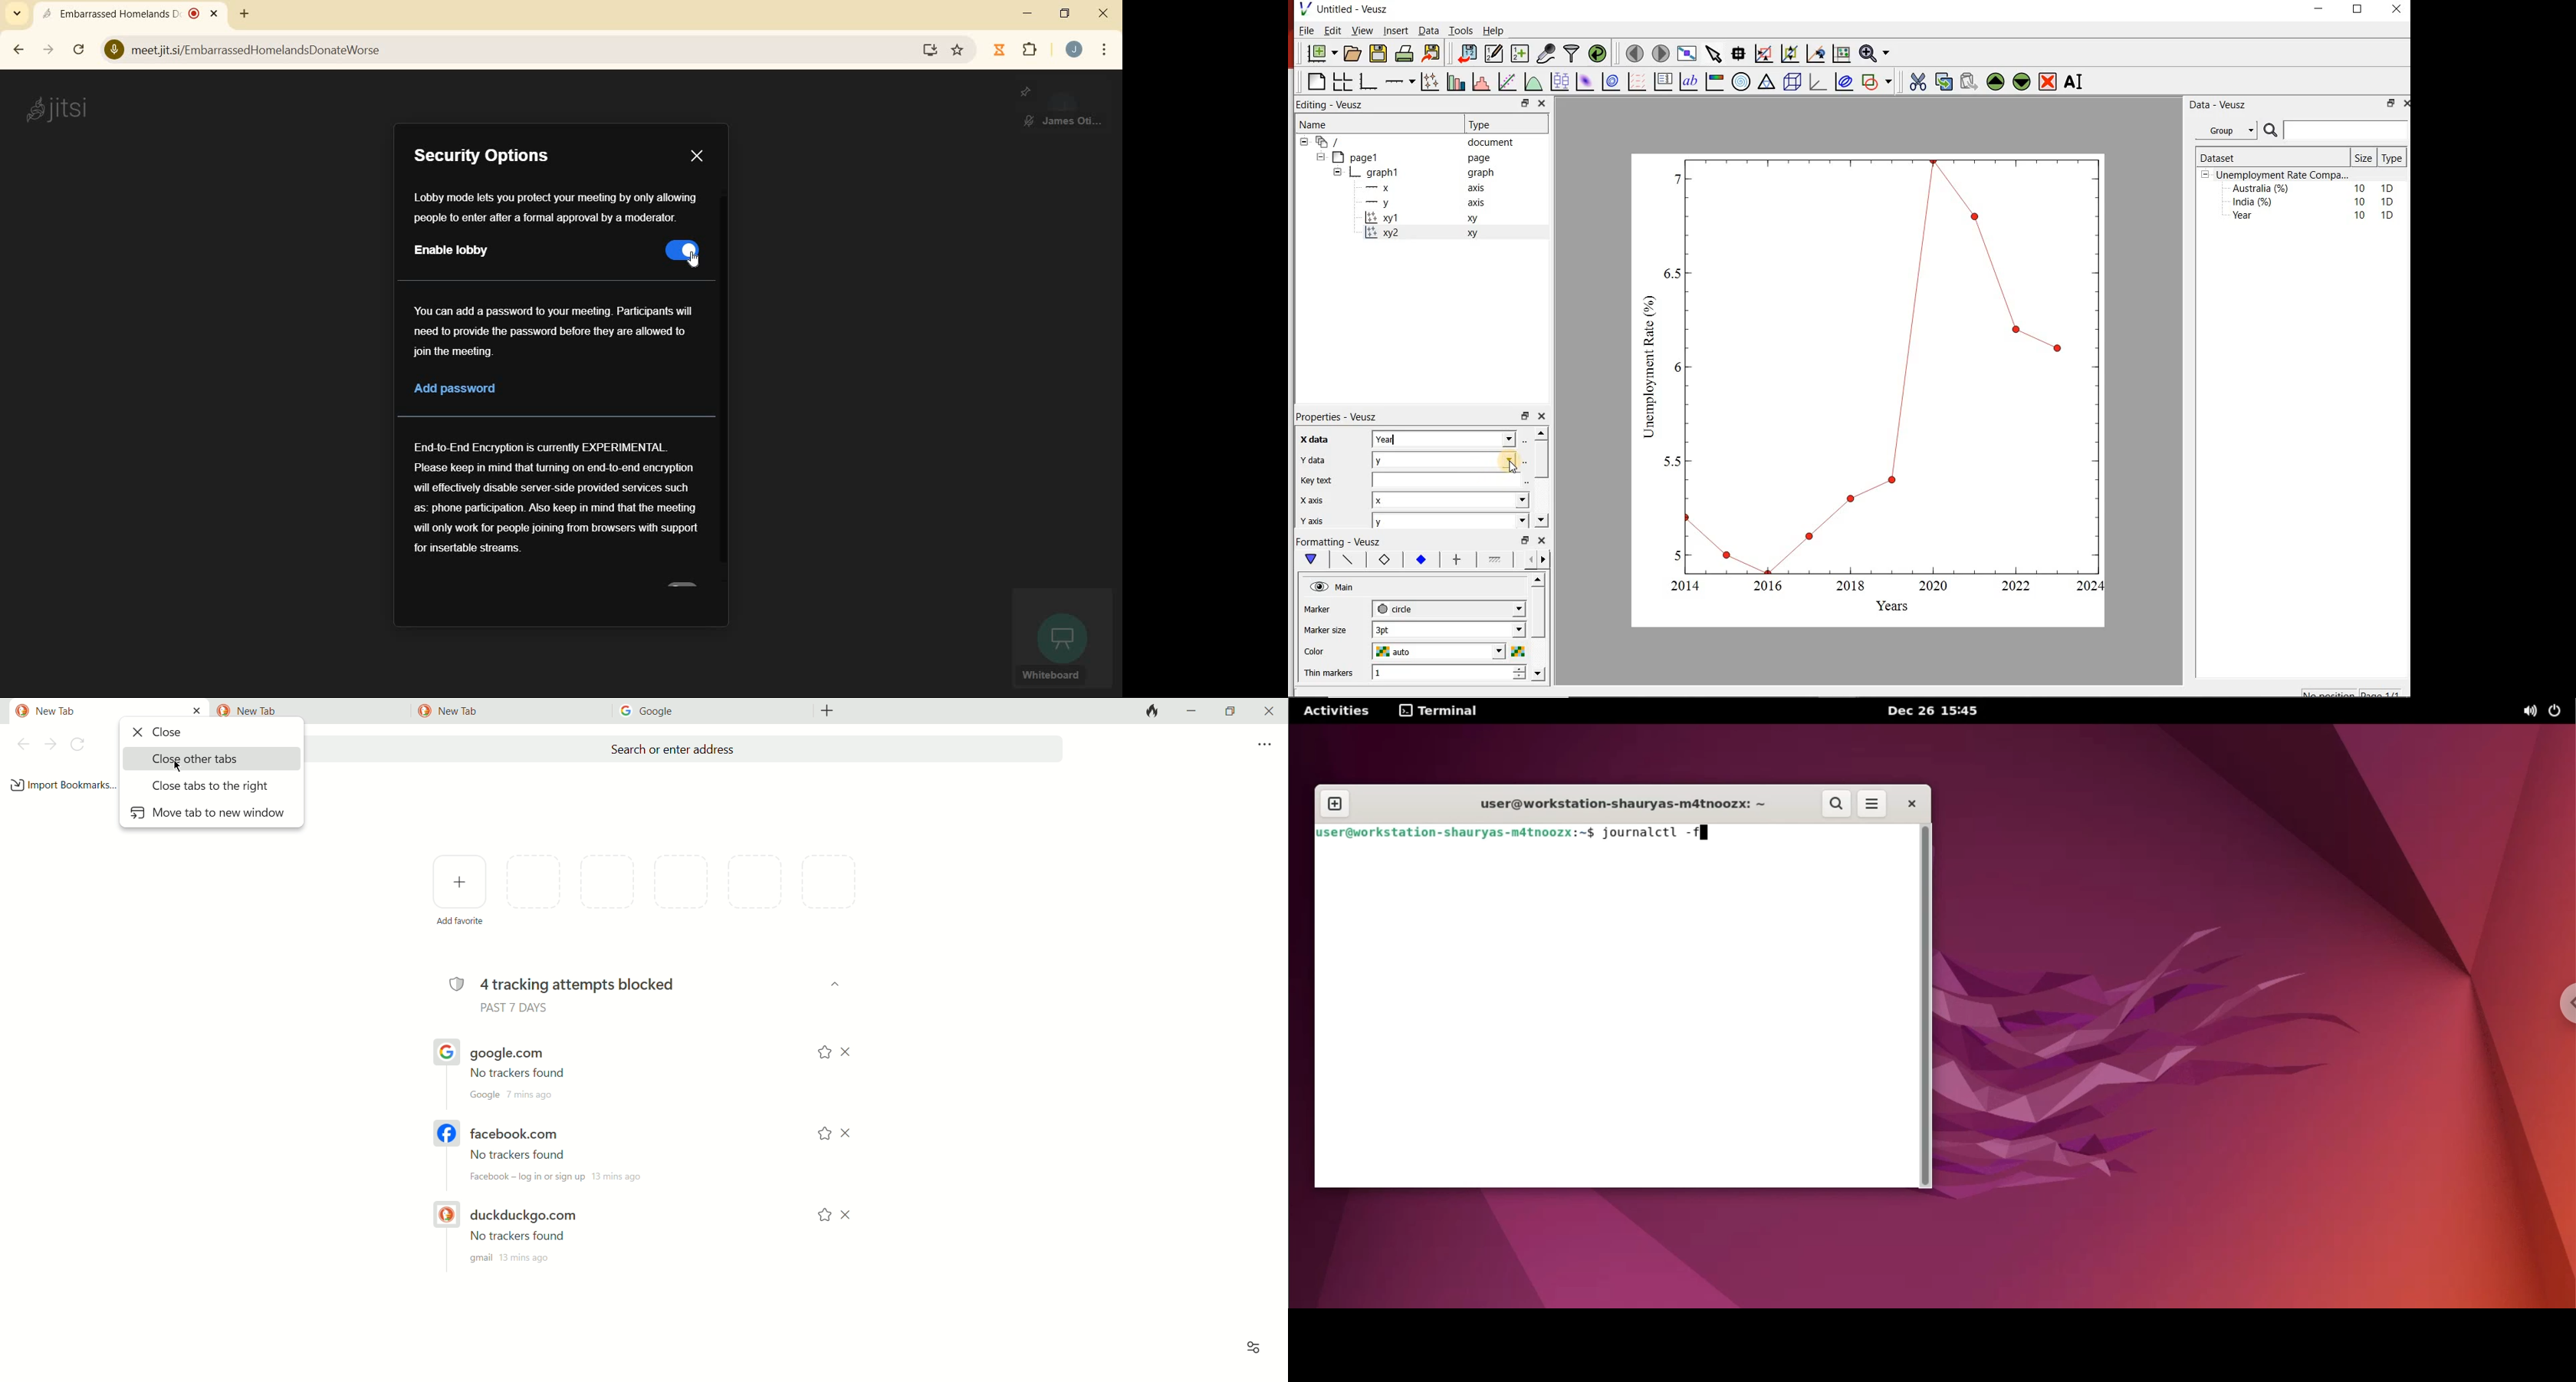  I want to click on xy 1 xy, so click(1445, 218).